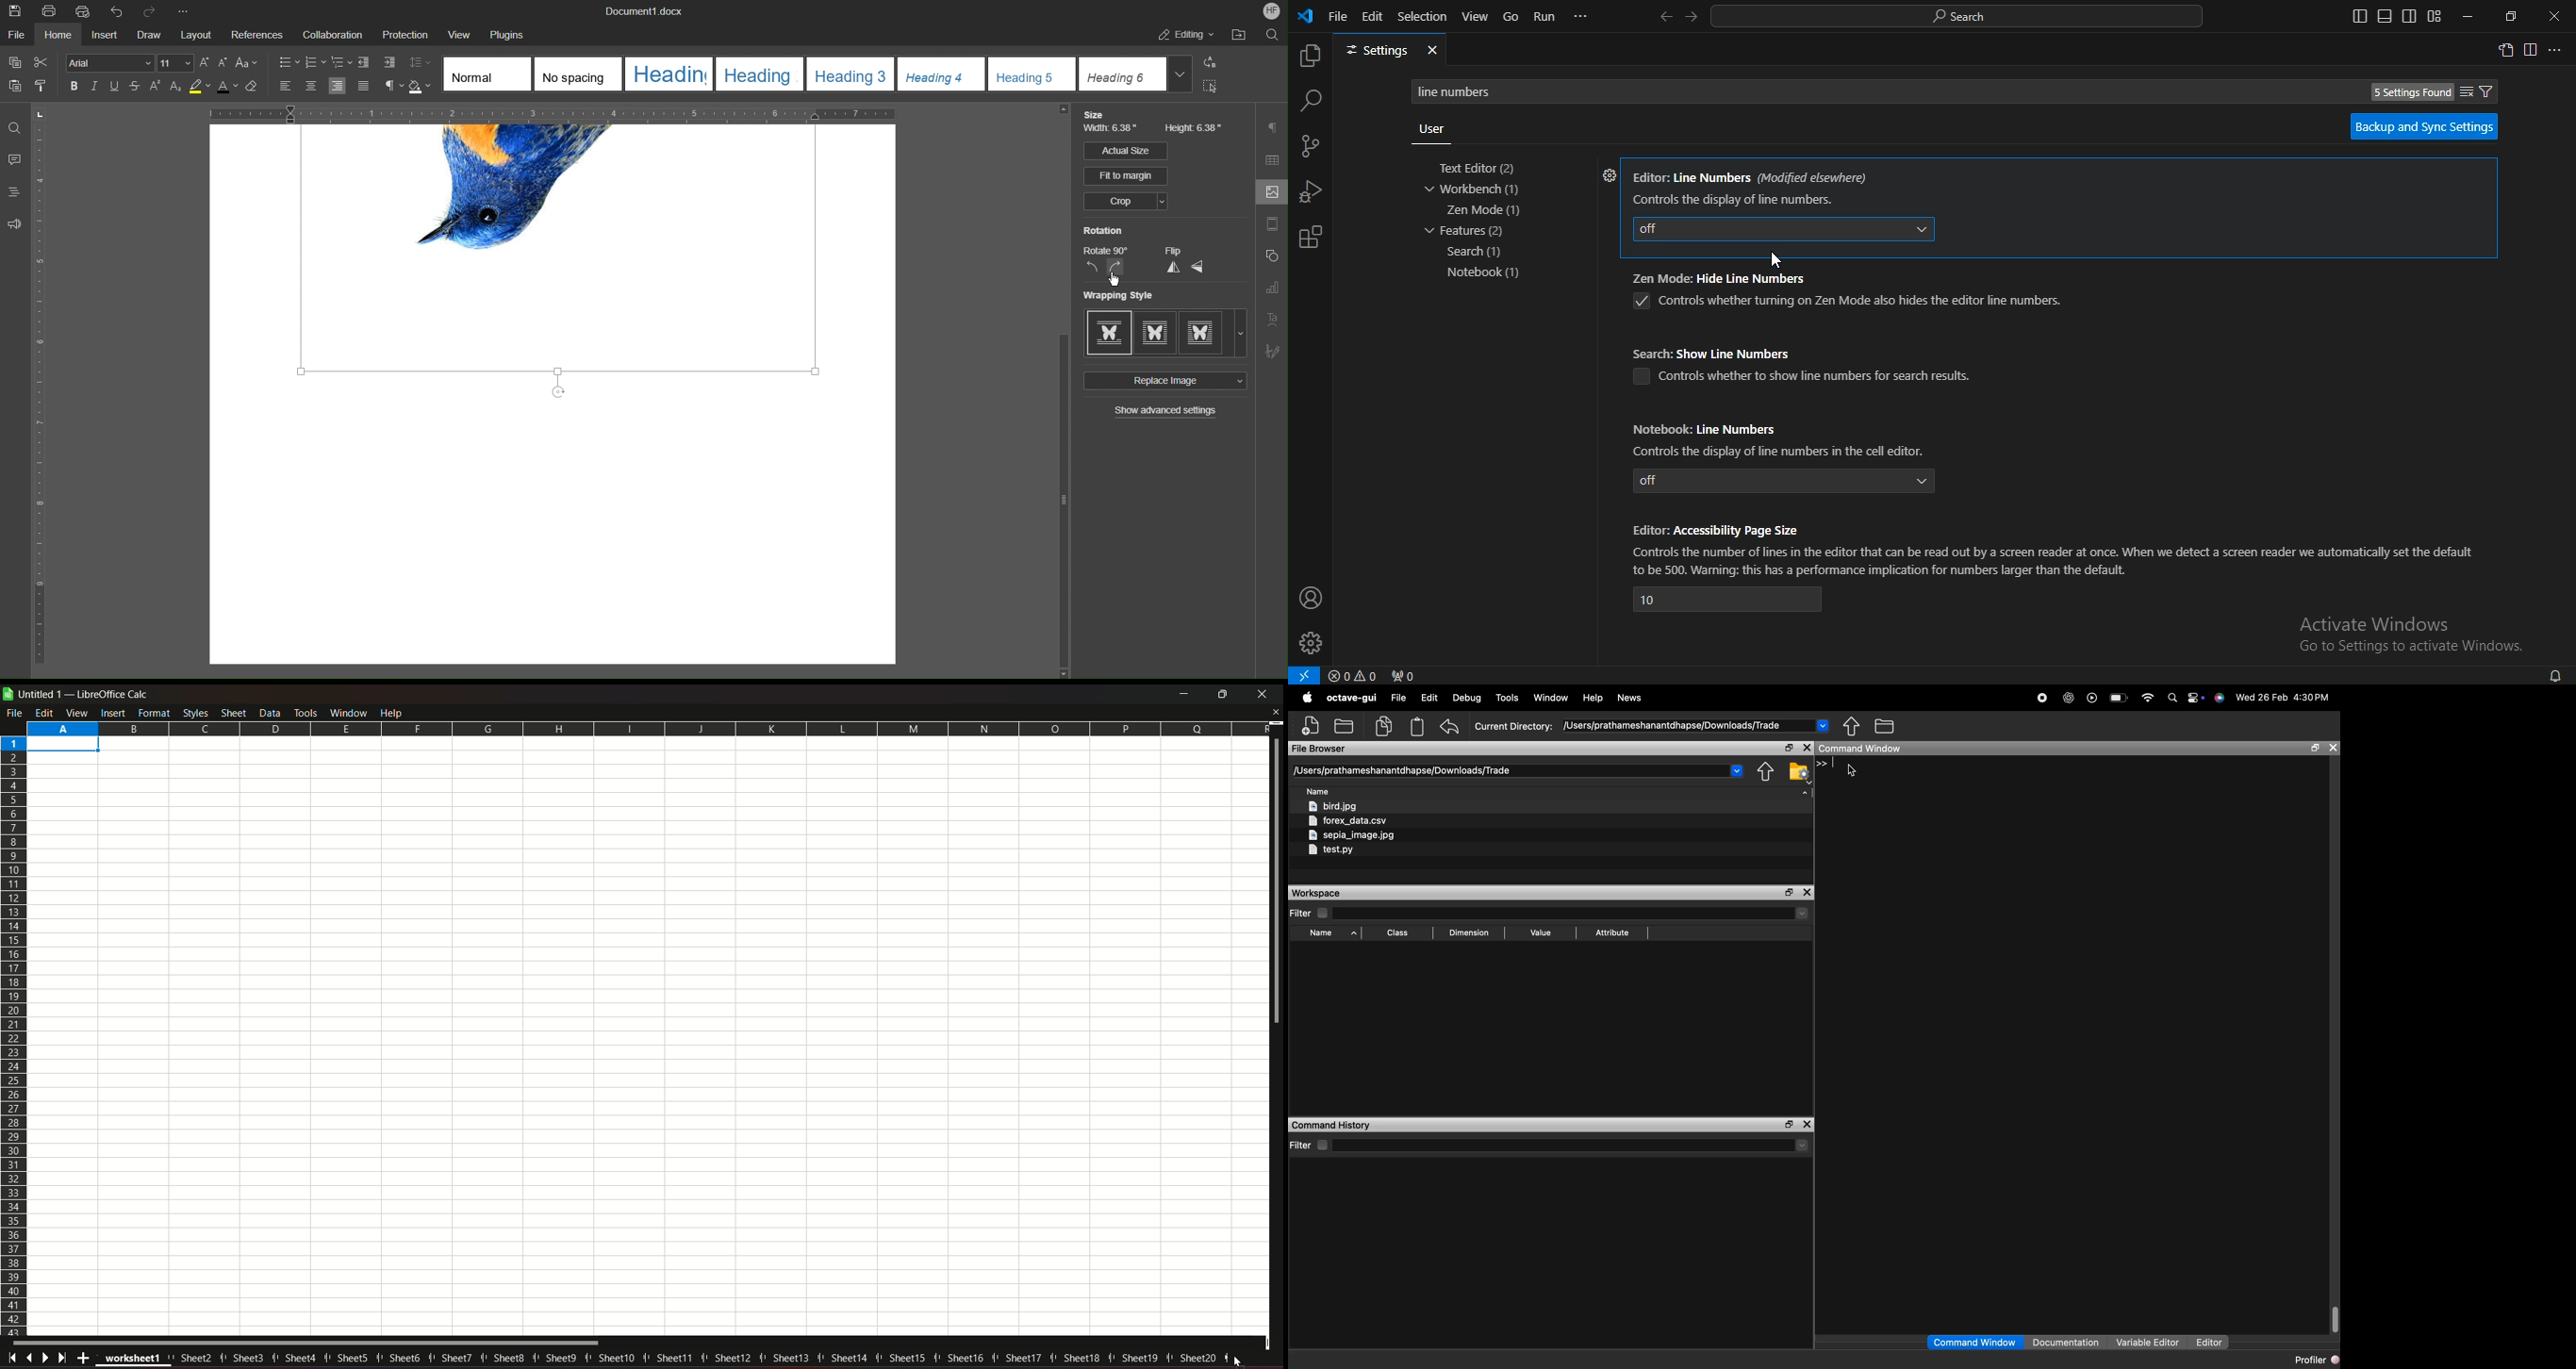  What do you see at coordinates (308, 1343) in the screenshot?
I see `scrollbar` at bounding box center [308, 1343].